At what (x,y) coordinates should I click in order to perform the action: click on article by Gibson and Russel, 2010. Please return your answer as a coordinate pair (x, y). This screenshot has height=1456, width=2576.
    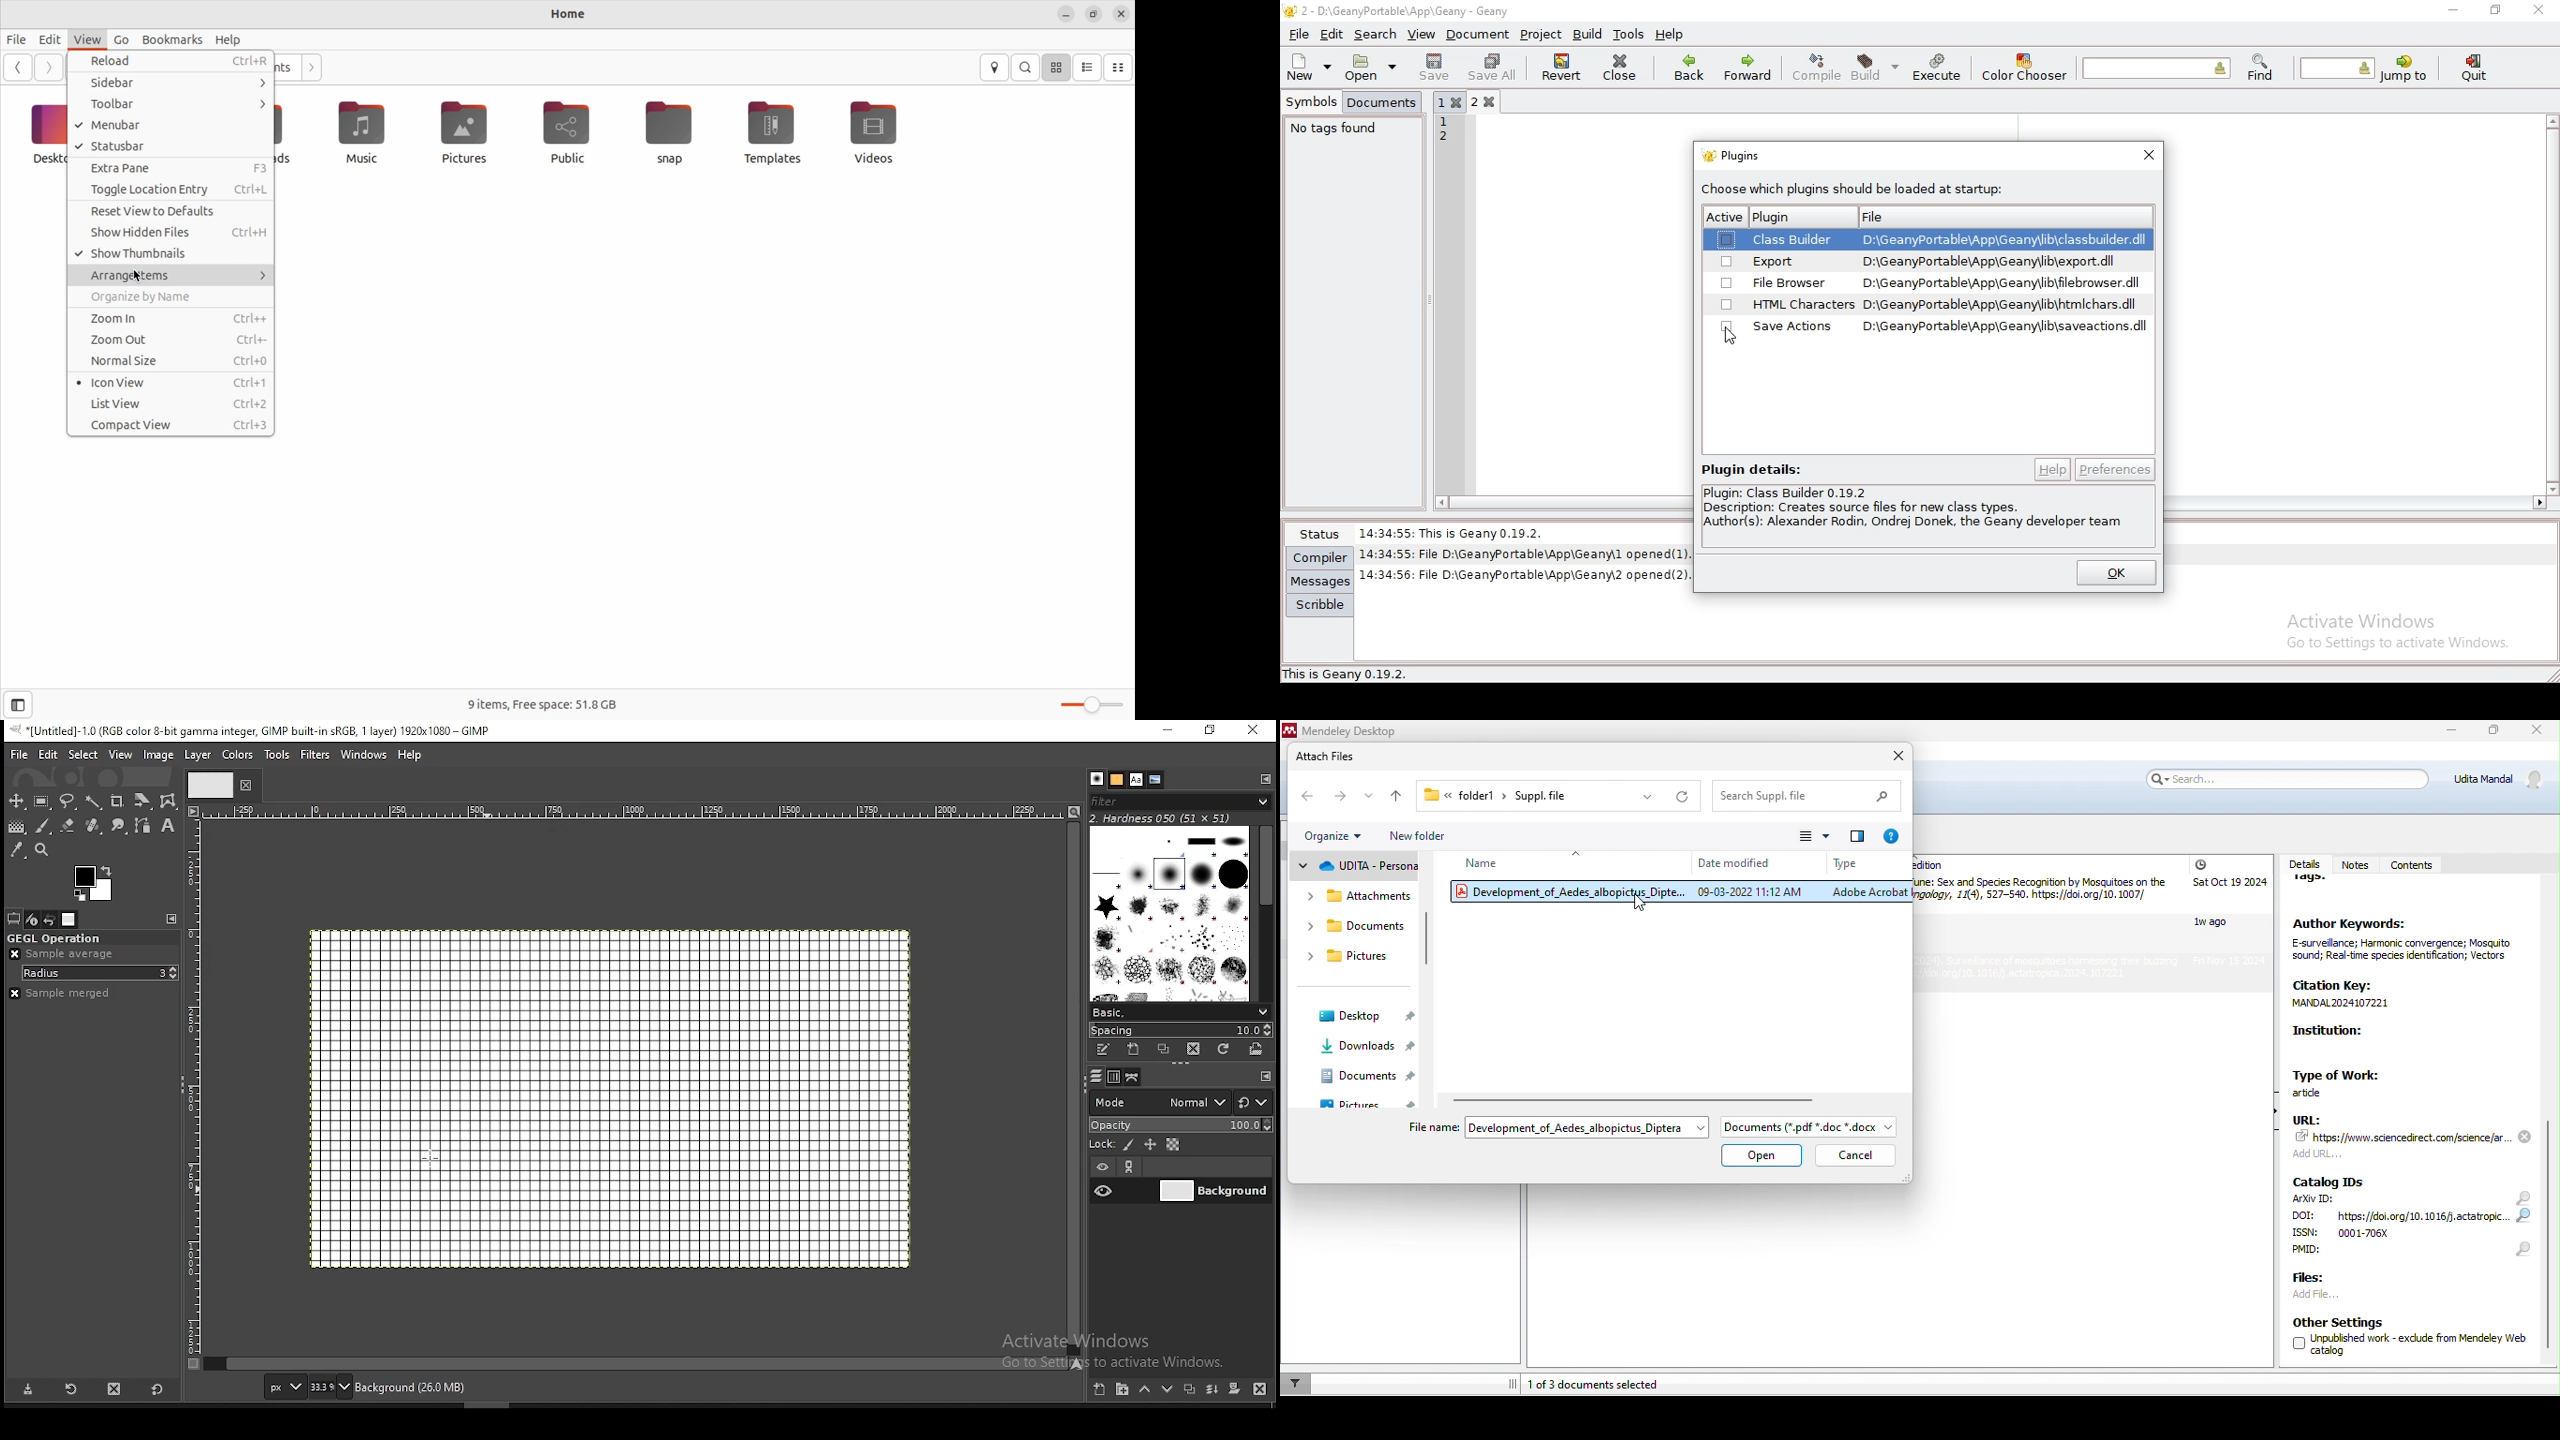
    Looking at the image, I should click on (2041, 893).